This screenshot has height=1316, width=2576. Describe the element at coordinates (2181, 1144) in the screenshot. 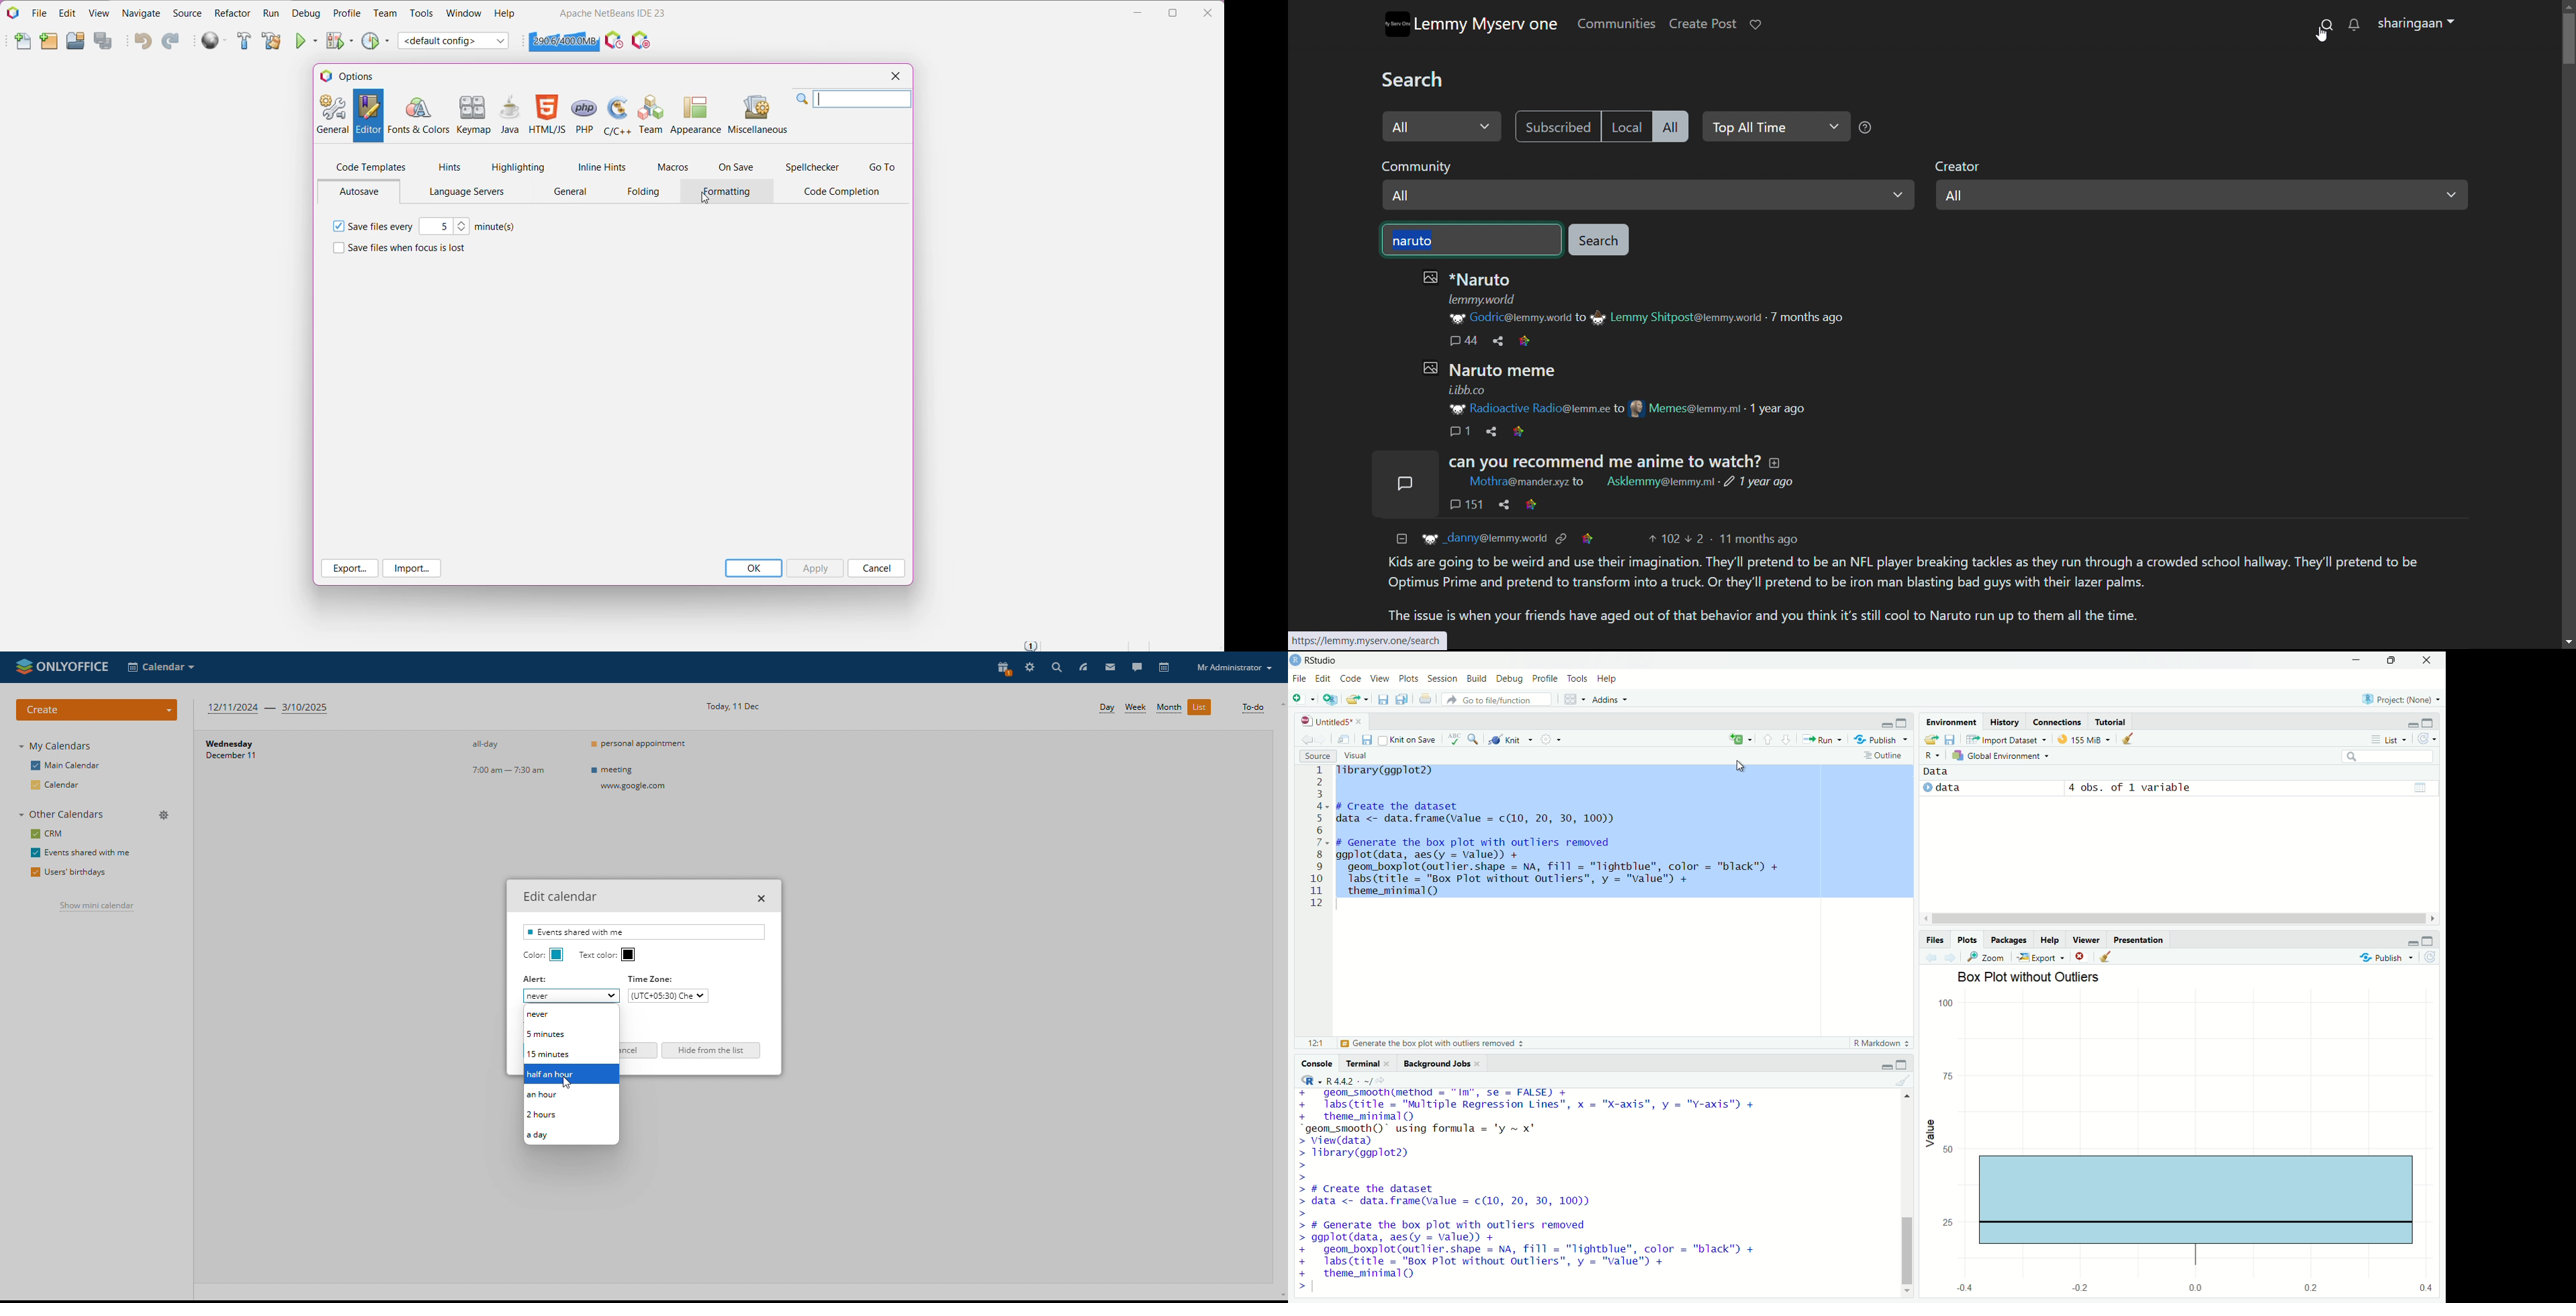

I see `chart` at that location.